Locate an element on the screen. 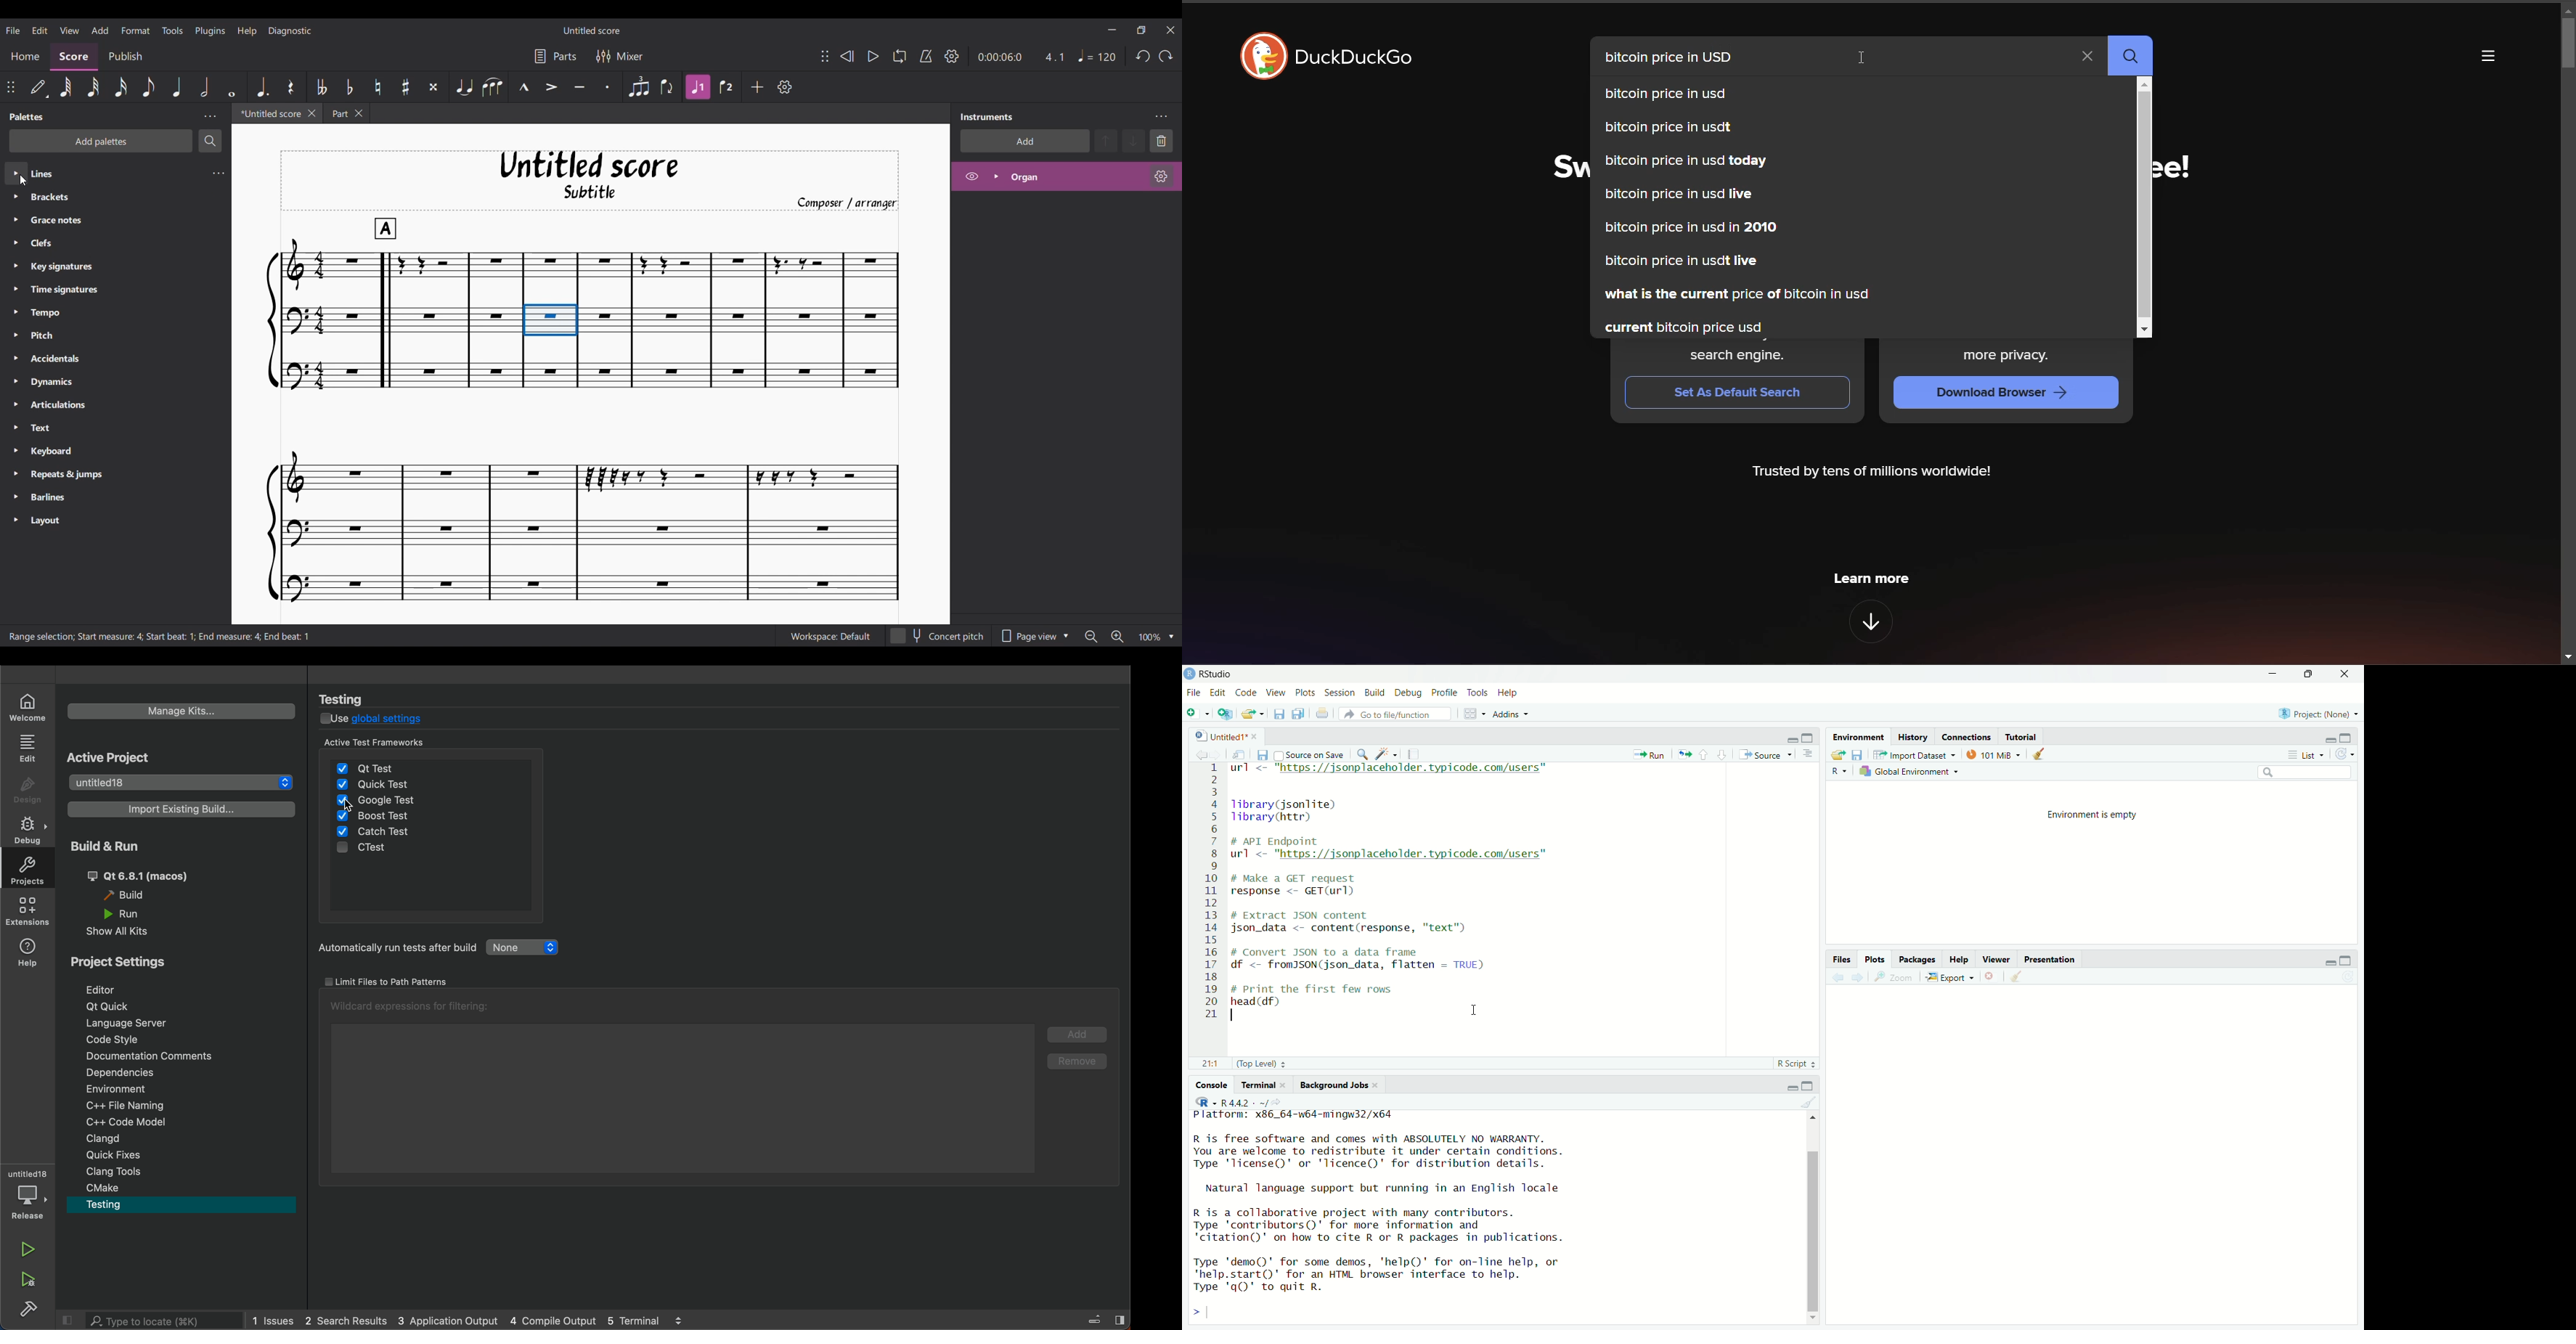  Maximize is located at coordinates (1809, 1086).